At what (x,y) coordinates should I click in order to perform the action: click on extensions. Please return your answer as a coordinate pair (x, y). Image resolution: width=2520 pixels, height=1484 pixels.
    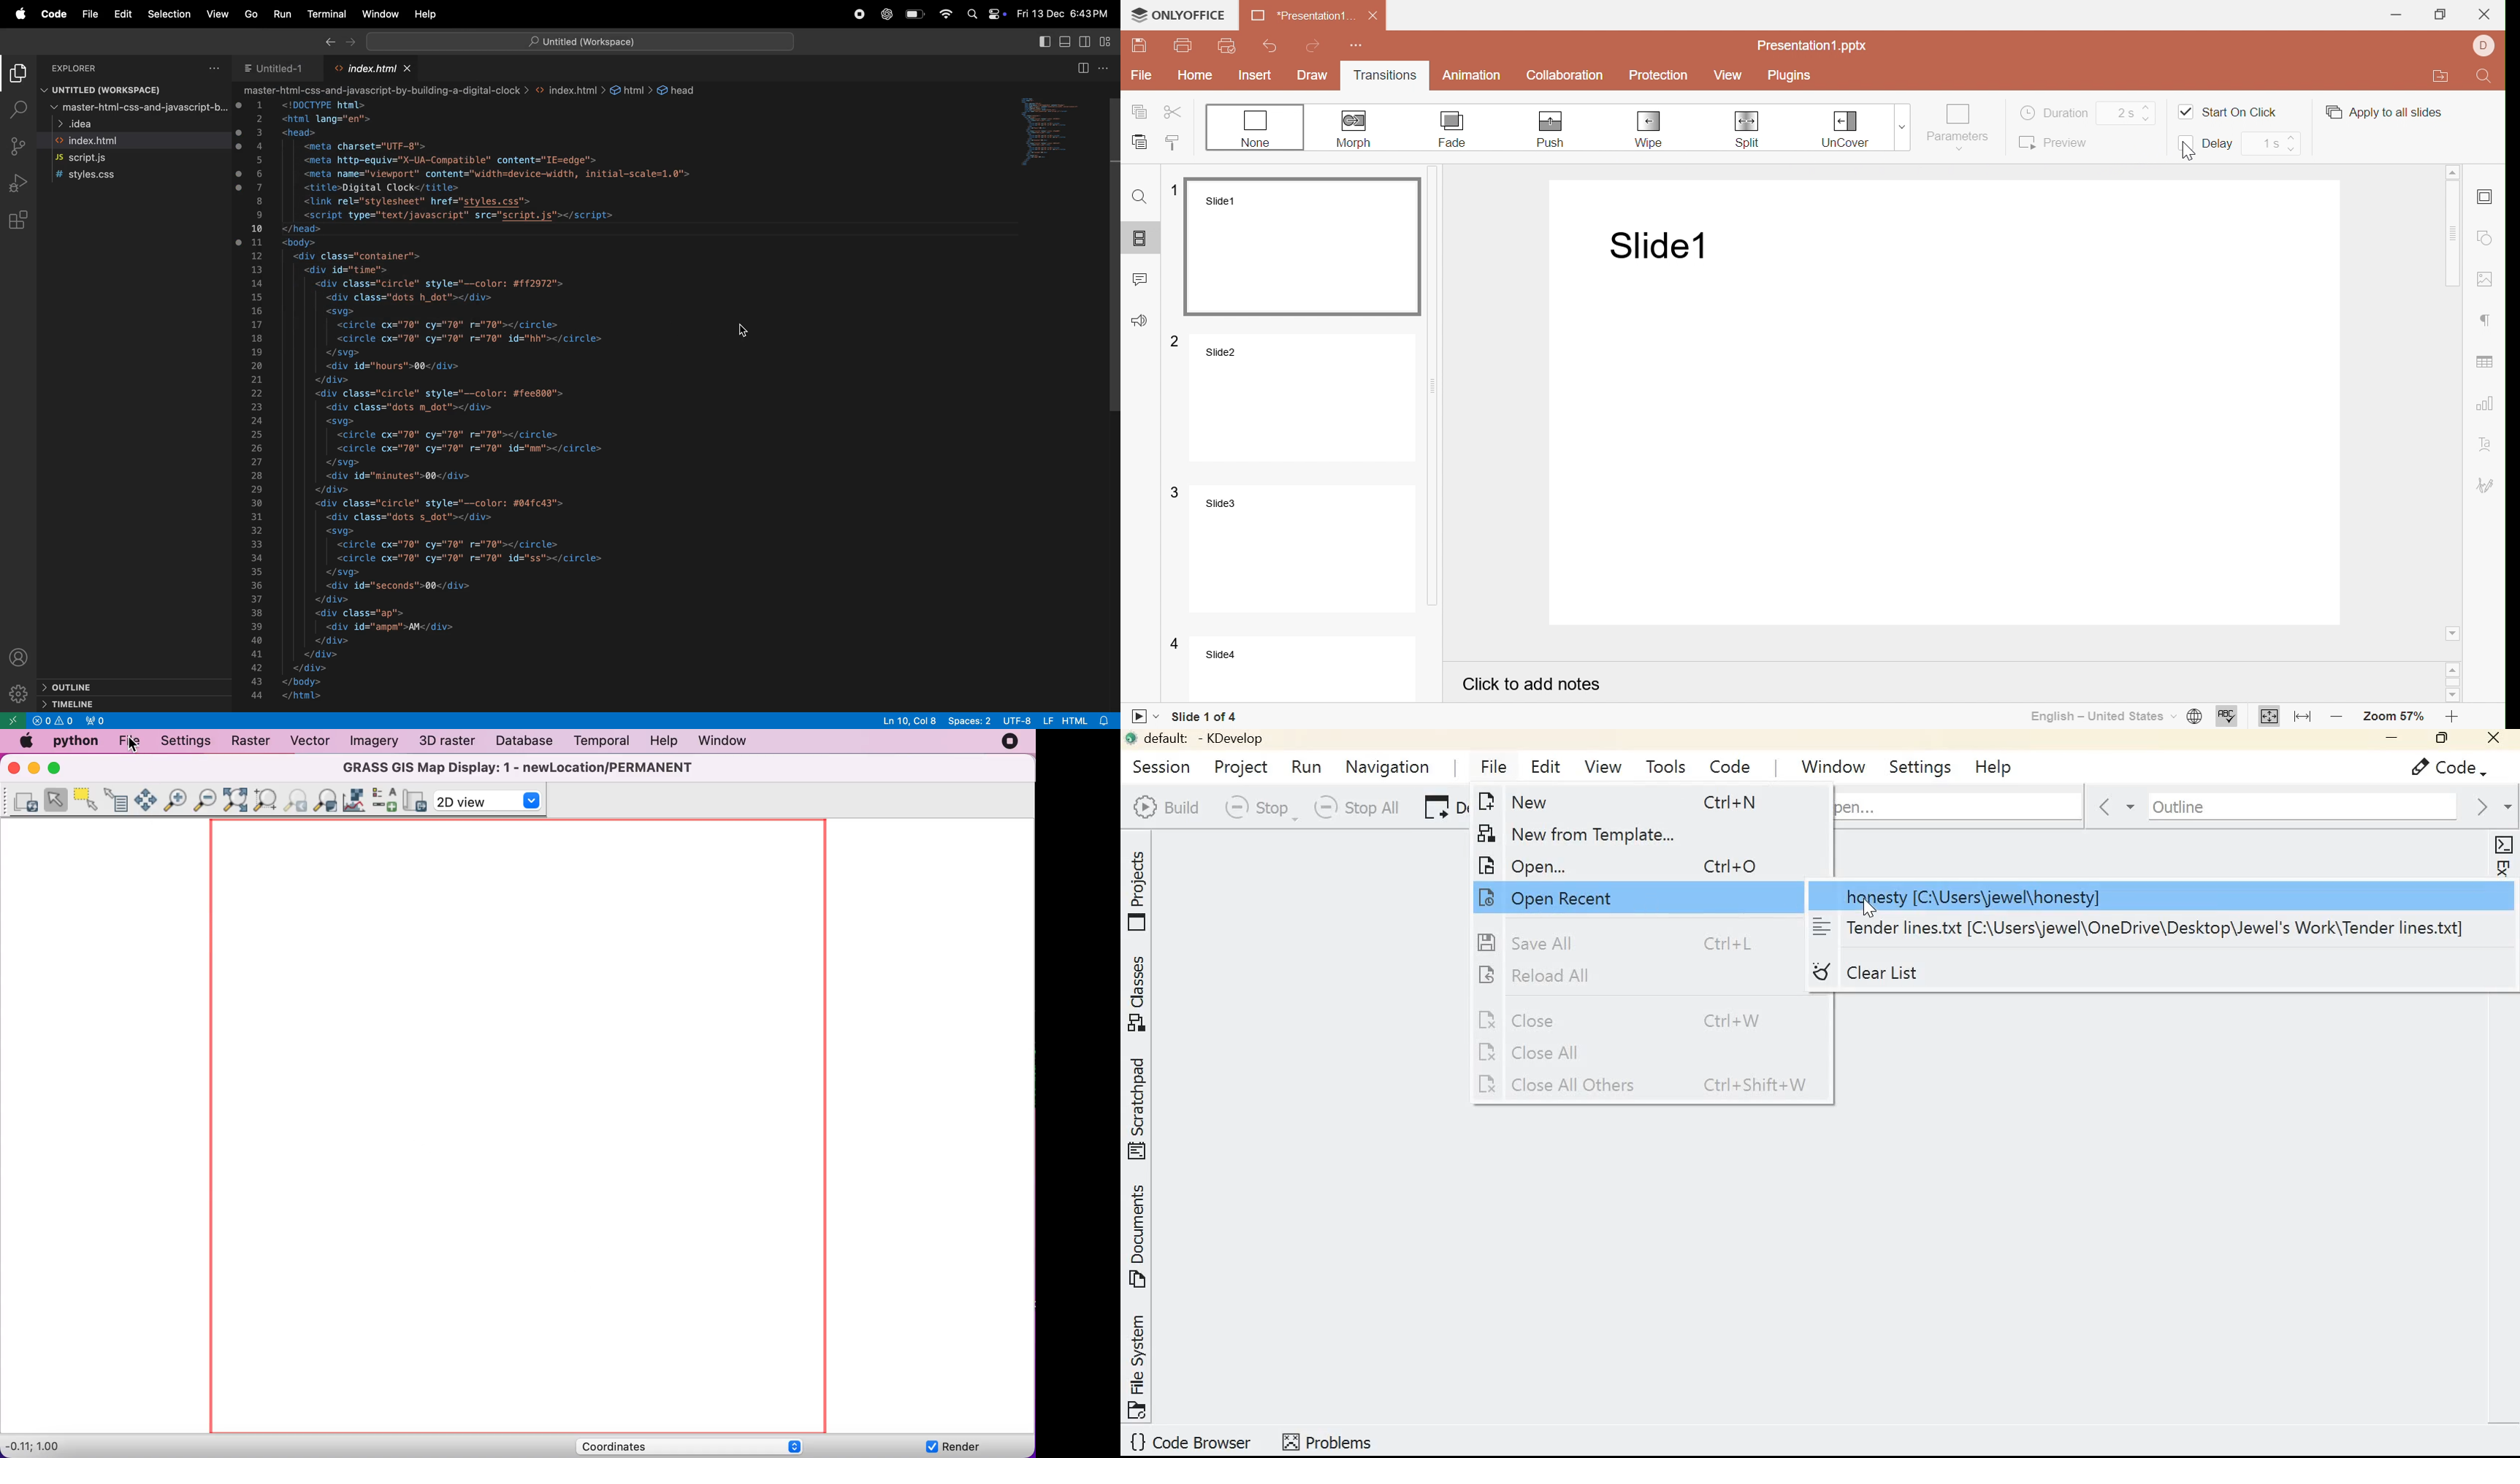
    Looking at the image, I should click on (17, 222).